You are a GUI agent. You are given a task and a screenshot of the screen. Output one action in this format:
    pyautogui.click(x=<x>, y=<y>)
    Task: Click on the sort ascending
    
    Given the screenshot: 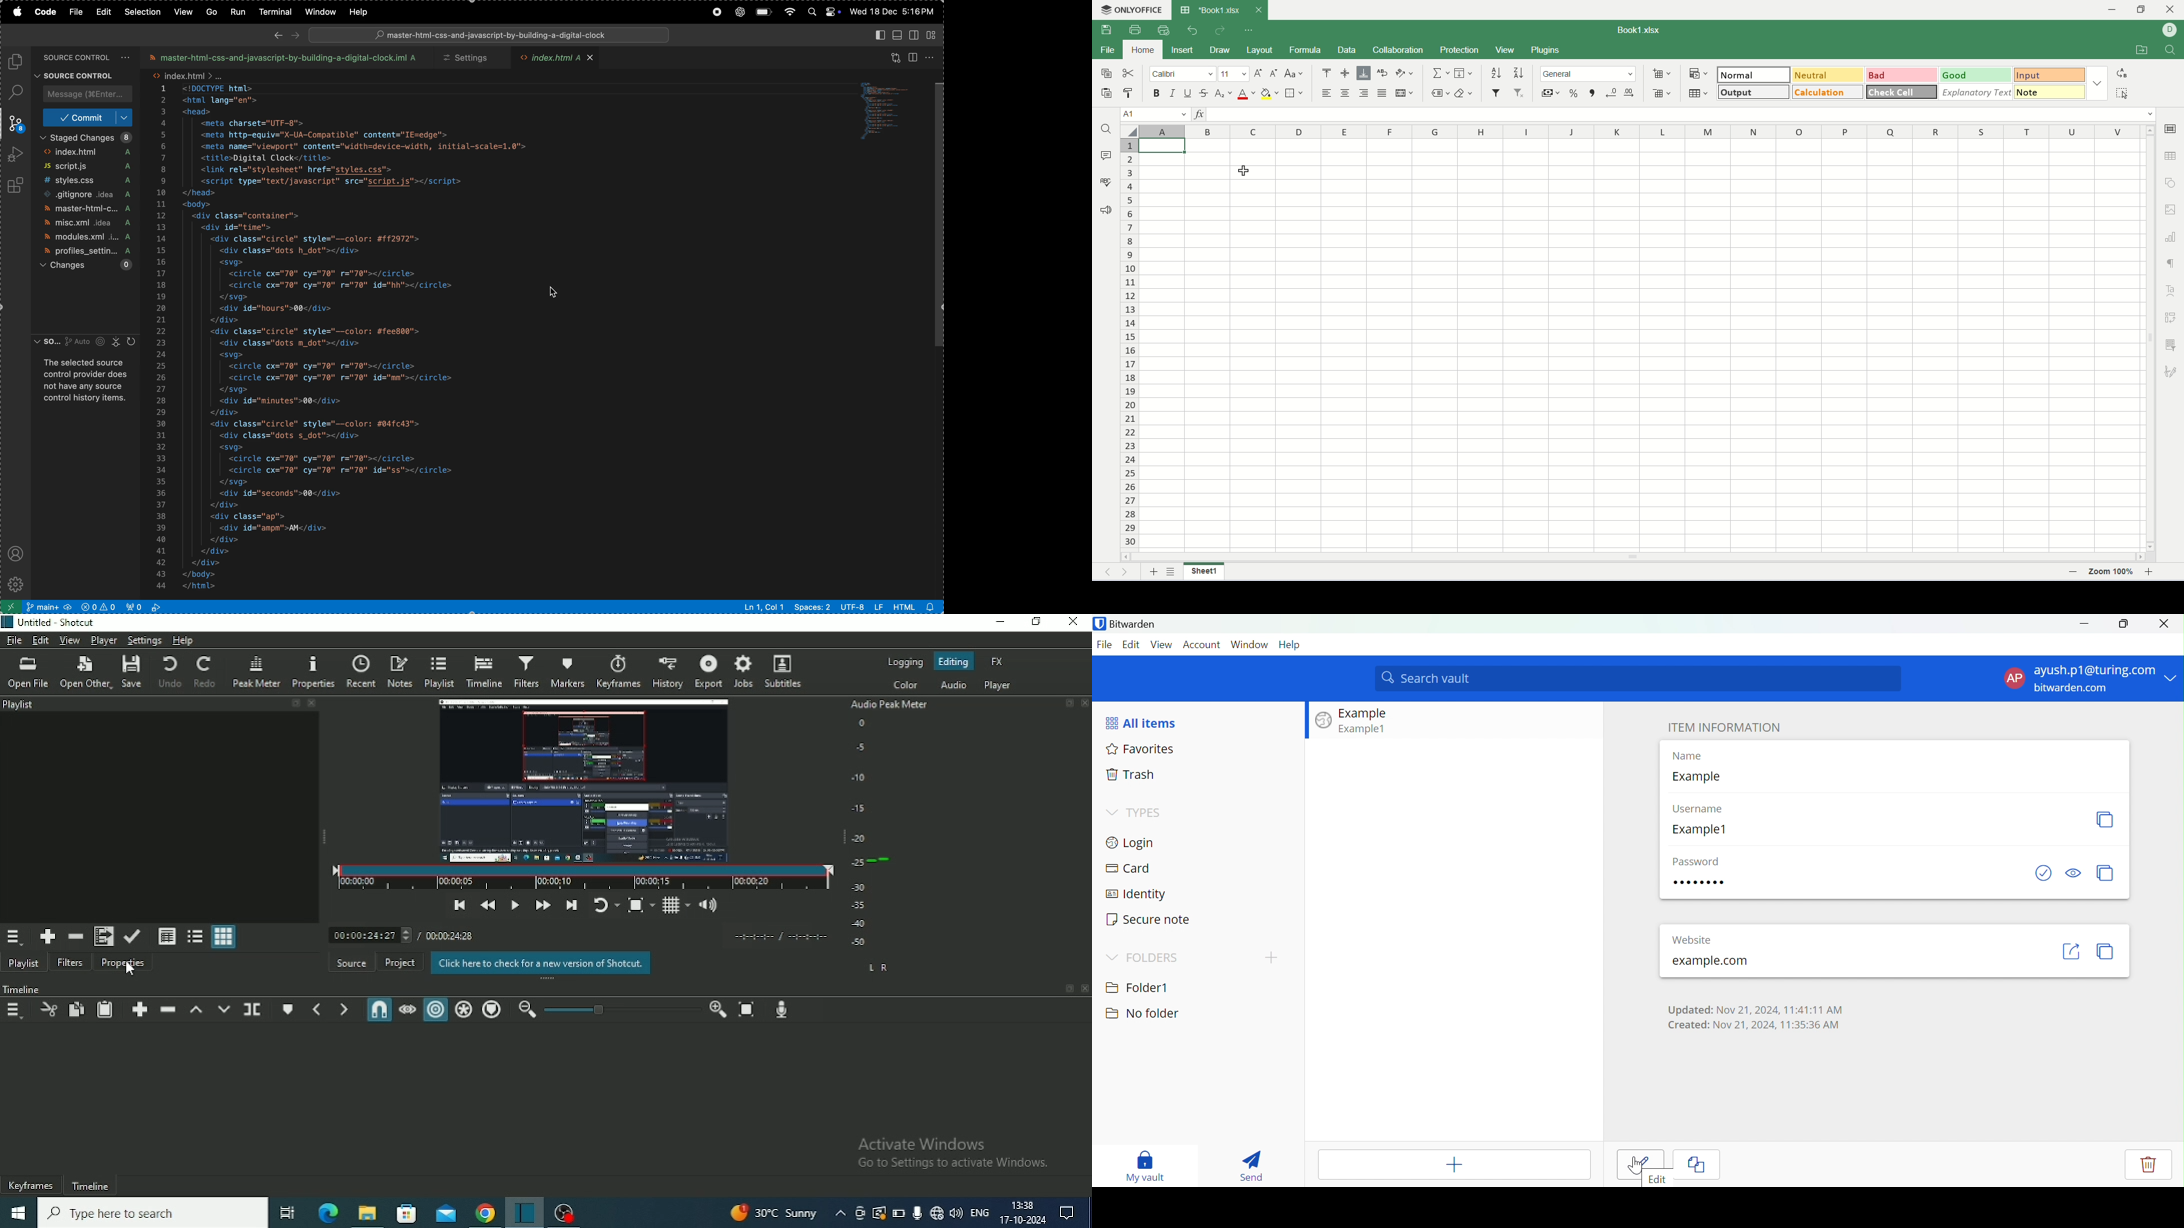 What is the action you would take?
    pyautogui.click(x=1497, y=73)
    